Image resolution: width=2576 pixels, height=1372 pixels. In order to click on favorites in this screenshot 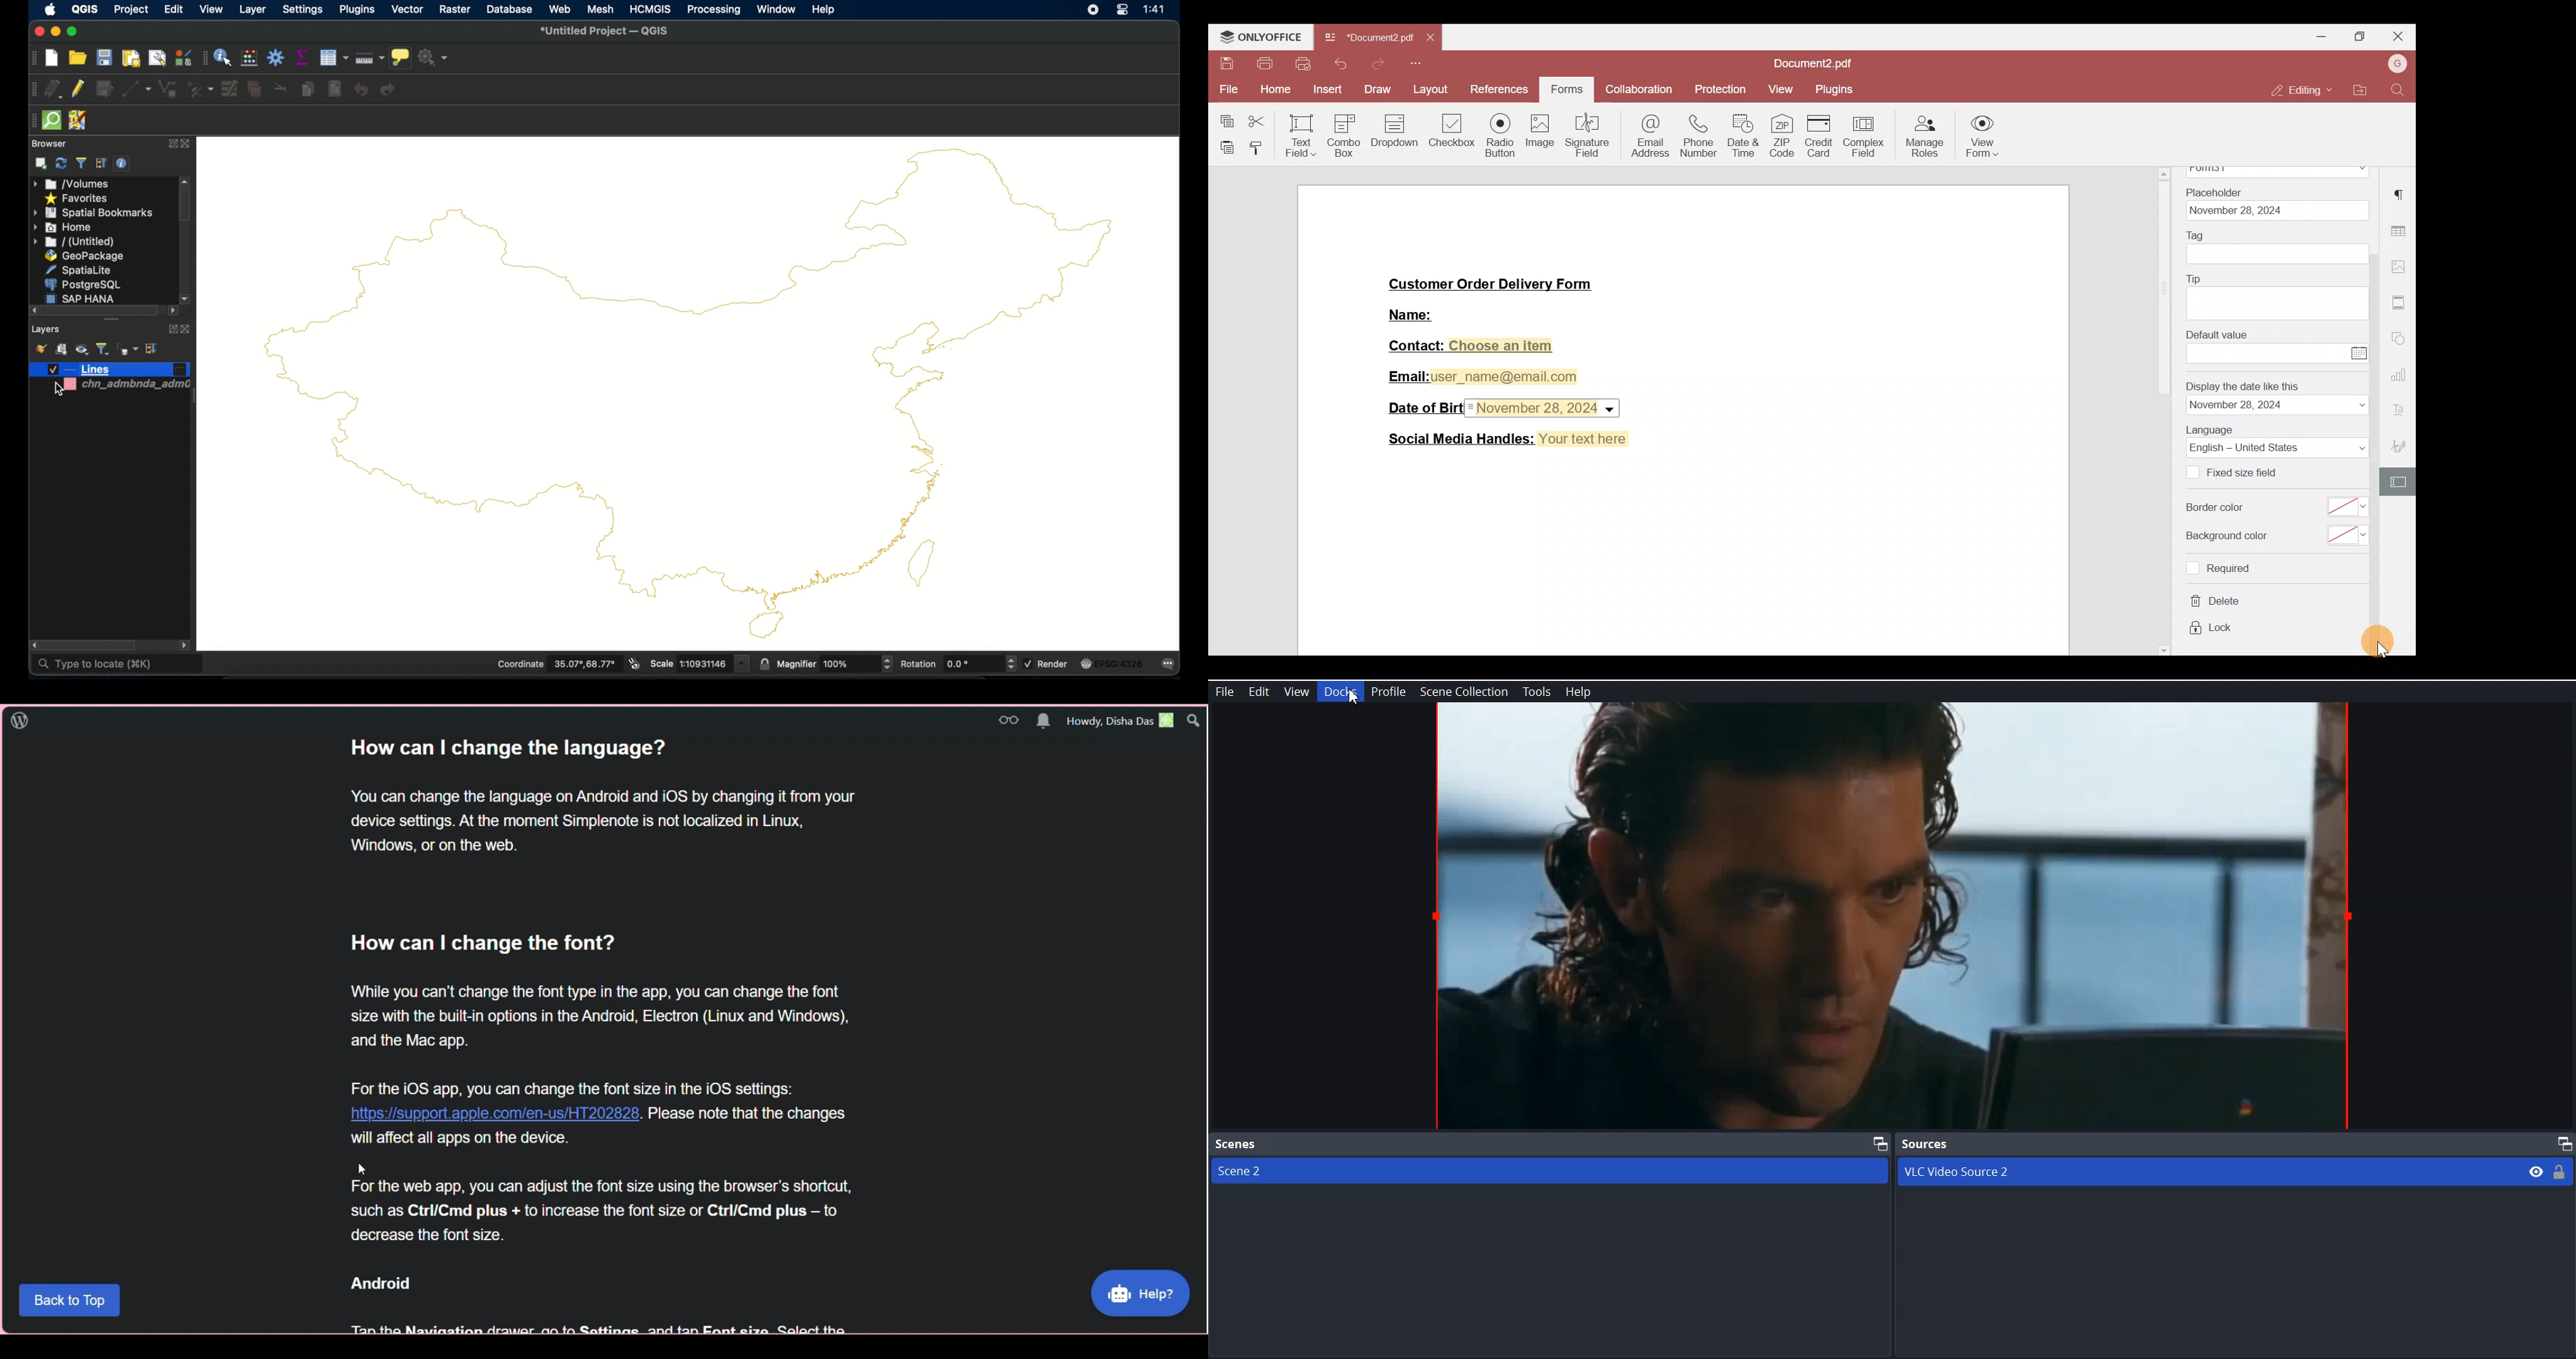, I will do `click(79, 199)`.